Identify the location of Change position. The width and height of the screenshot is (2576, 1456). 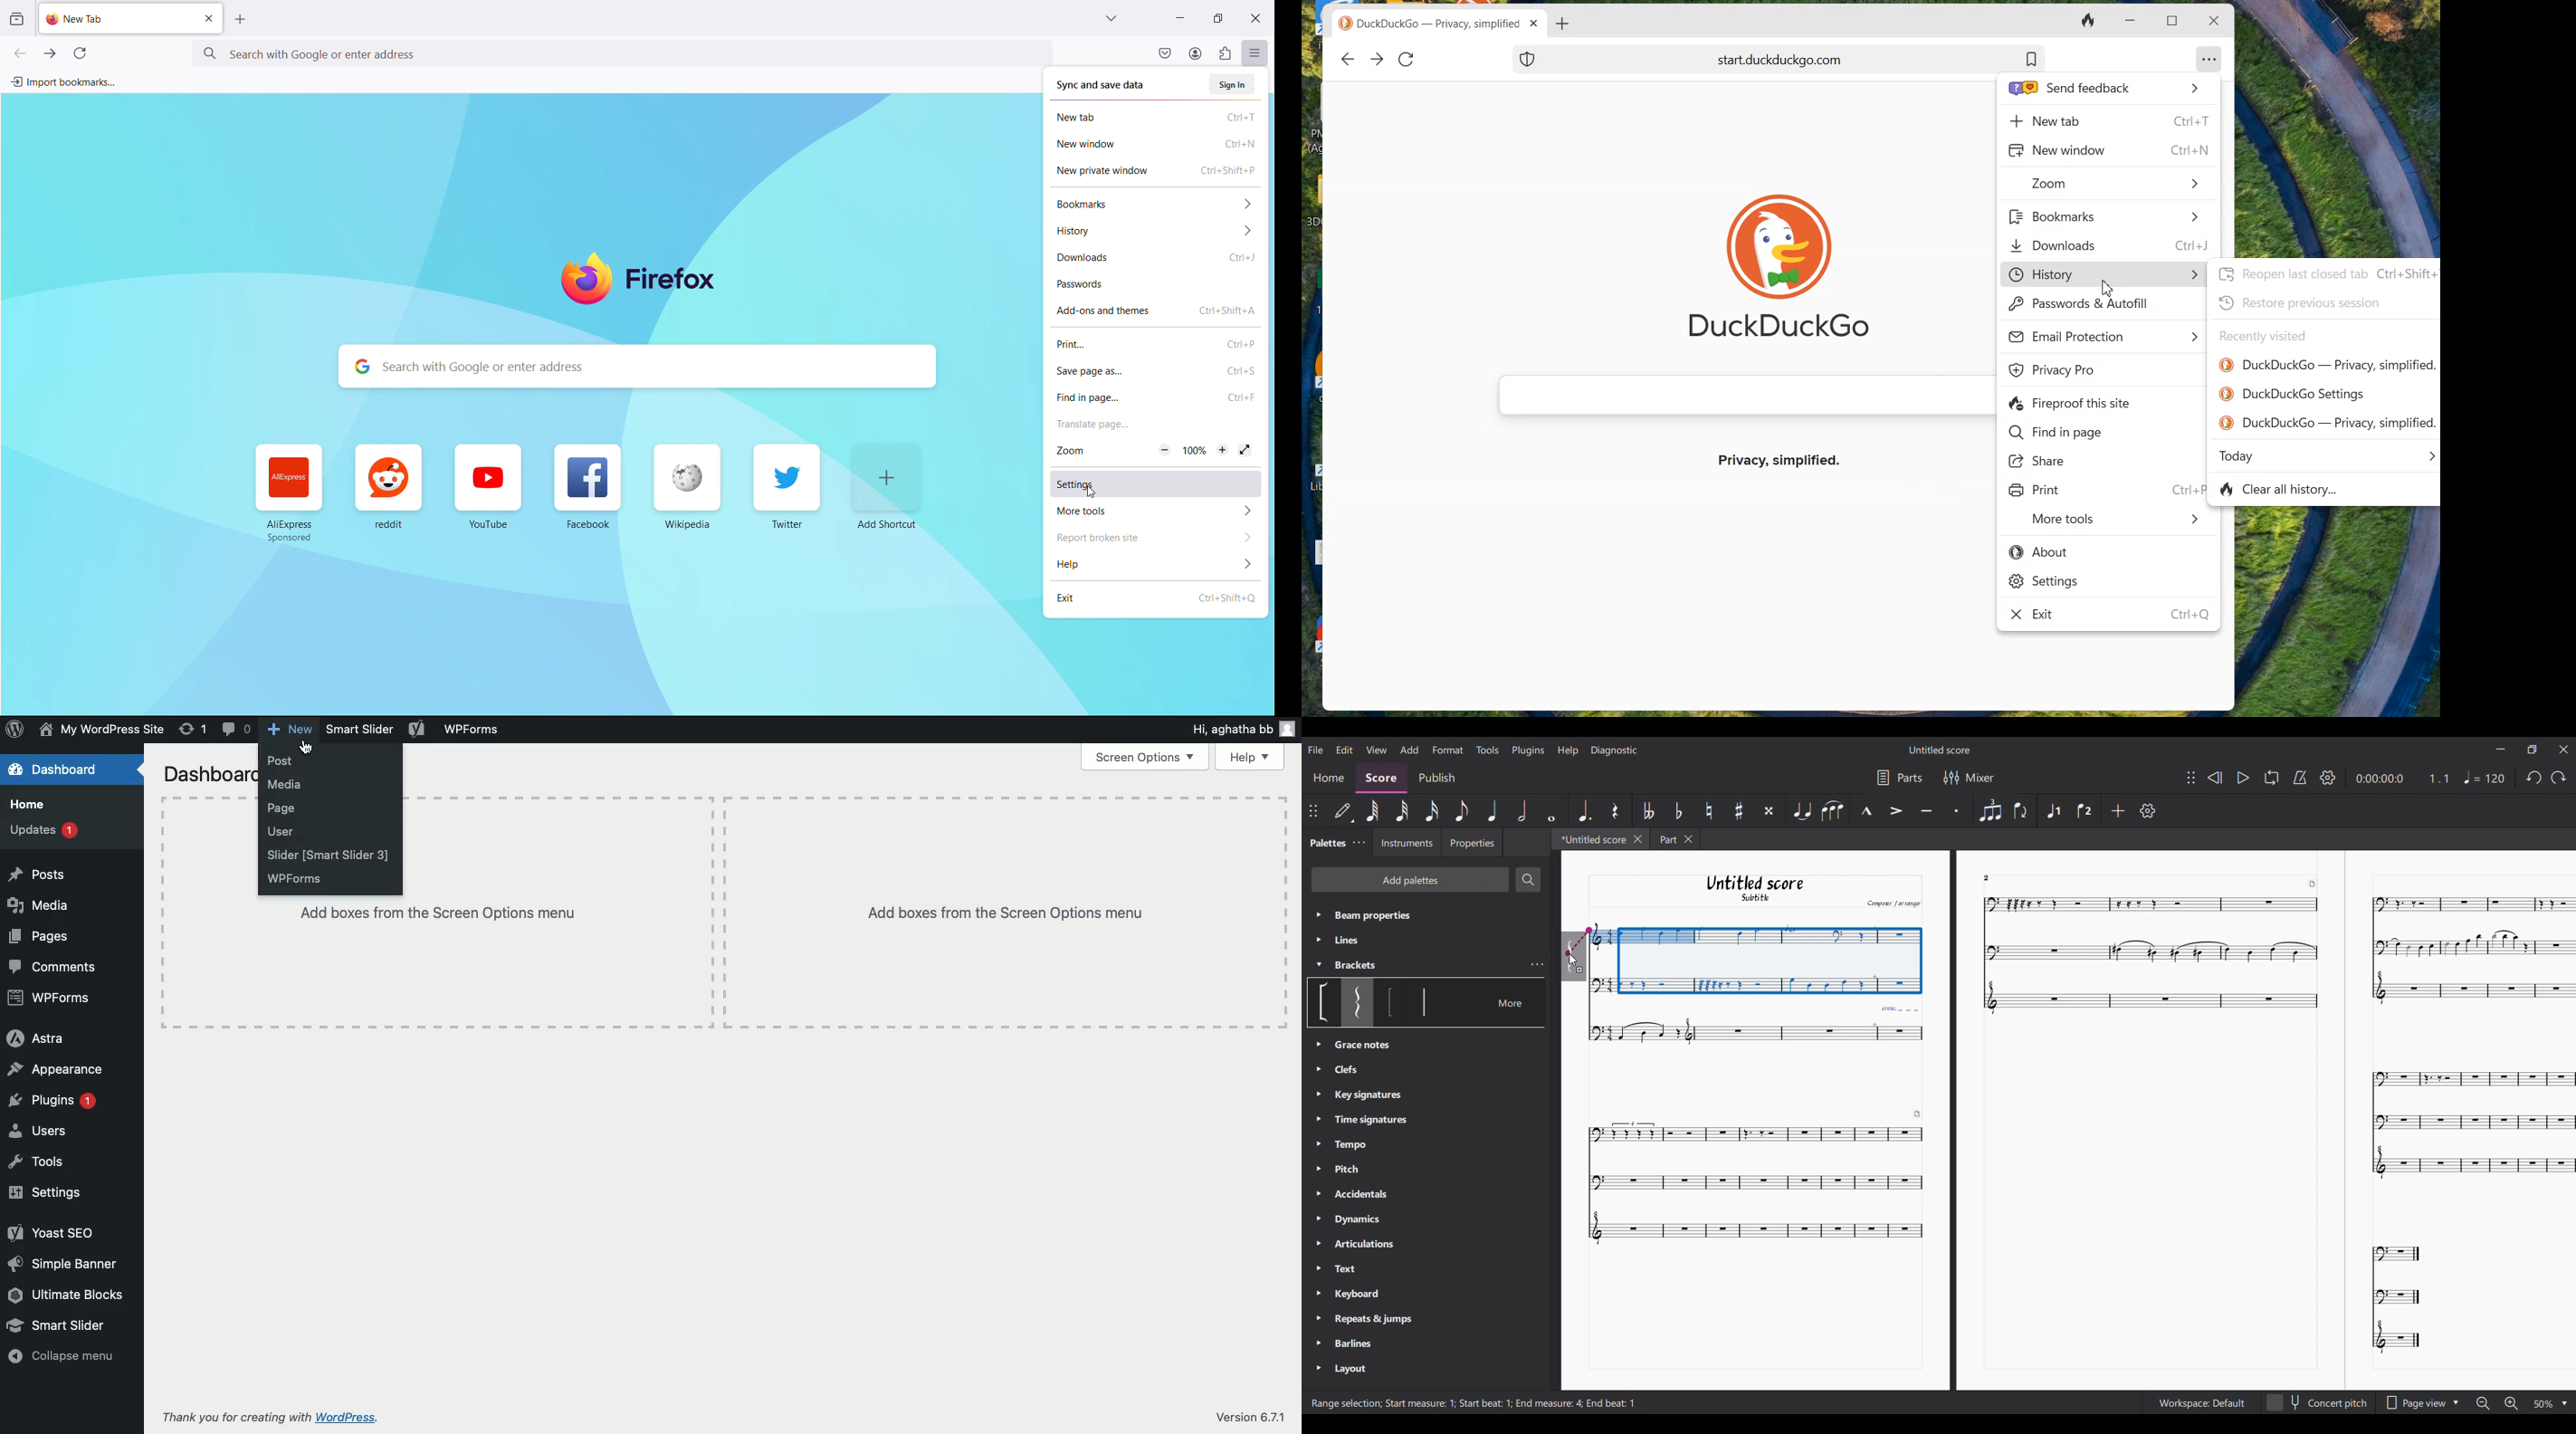
(2190, 777).